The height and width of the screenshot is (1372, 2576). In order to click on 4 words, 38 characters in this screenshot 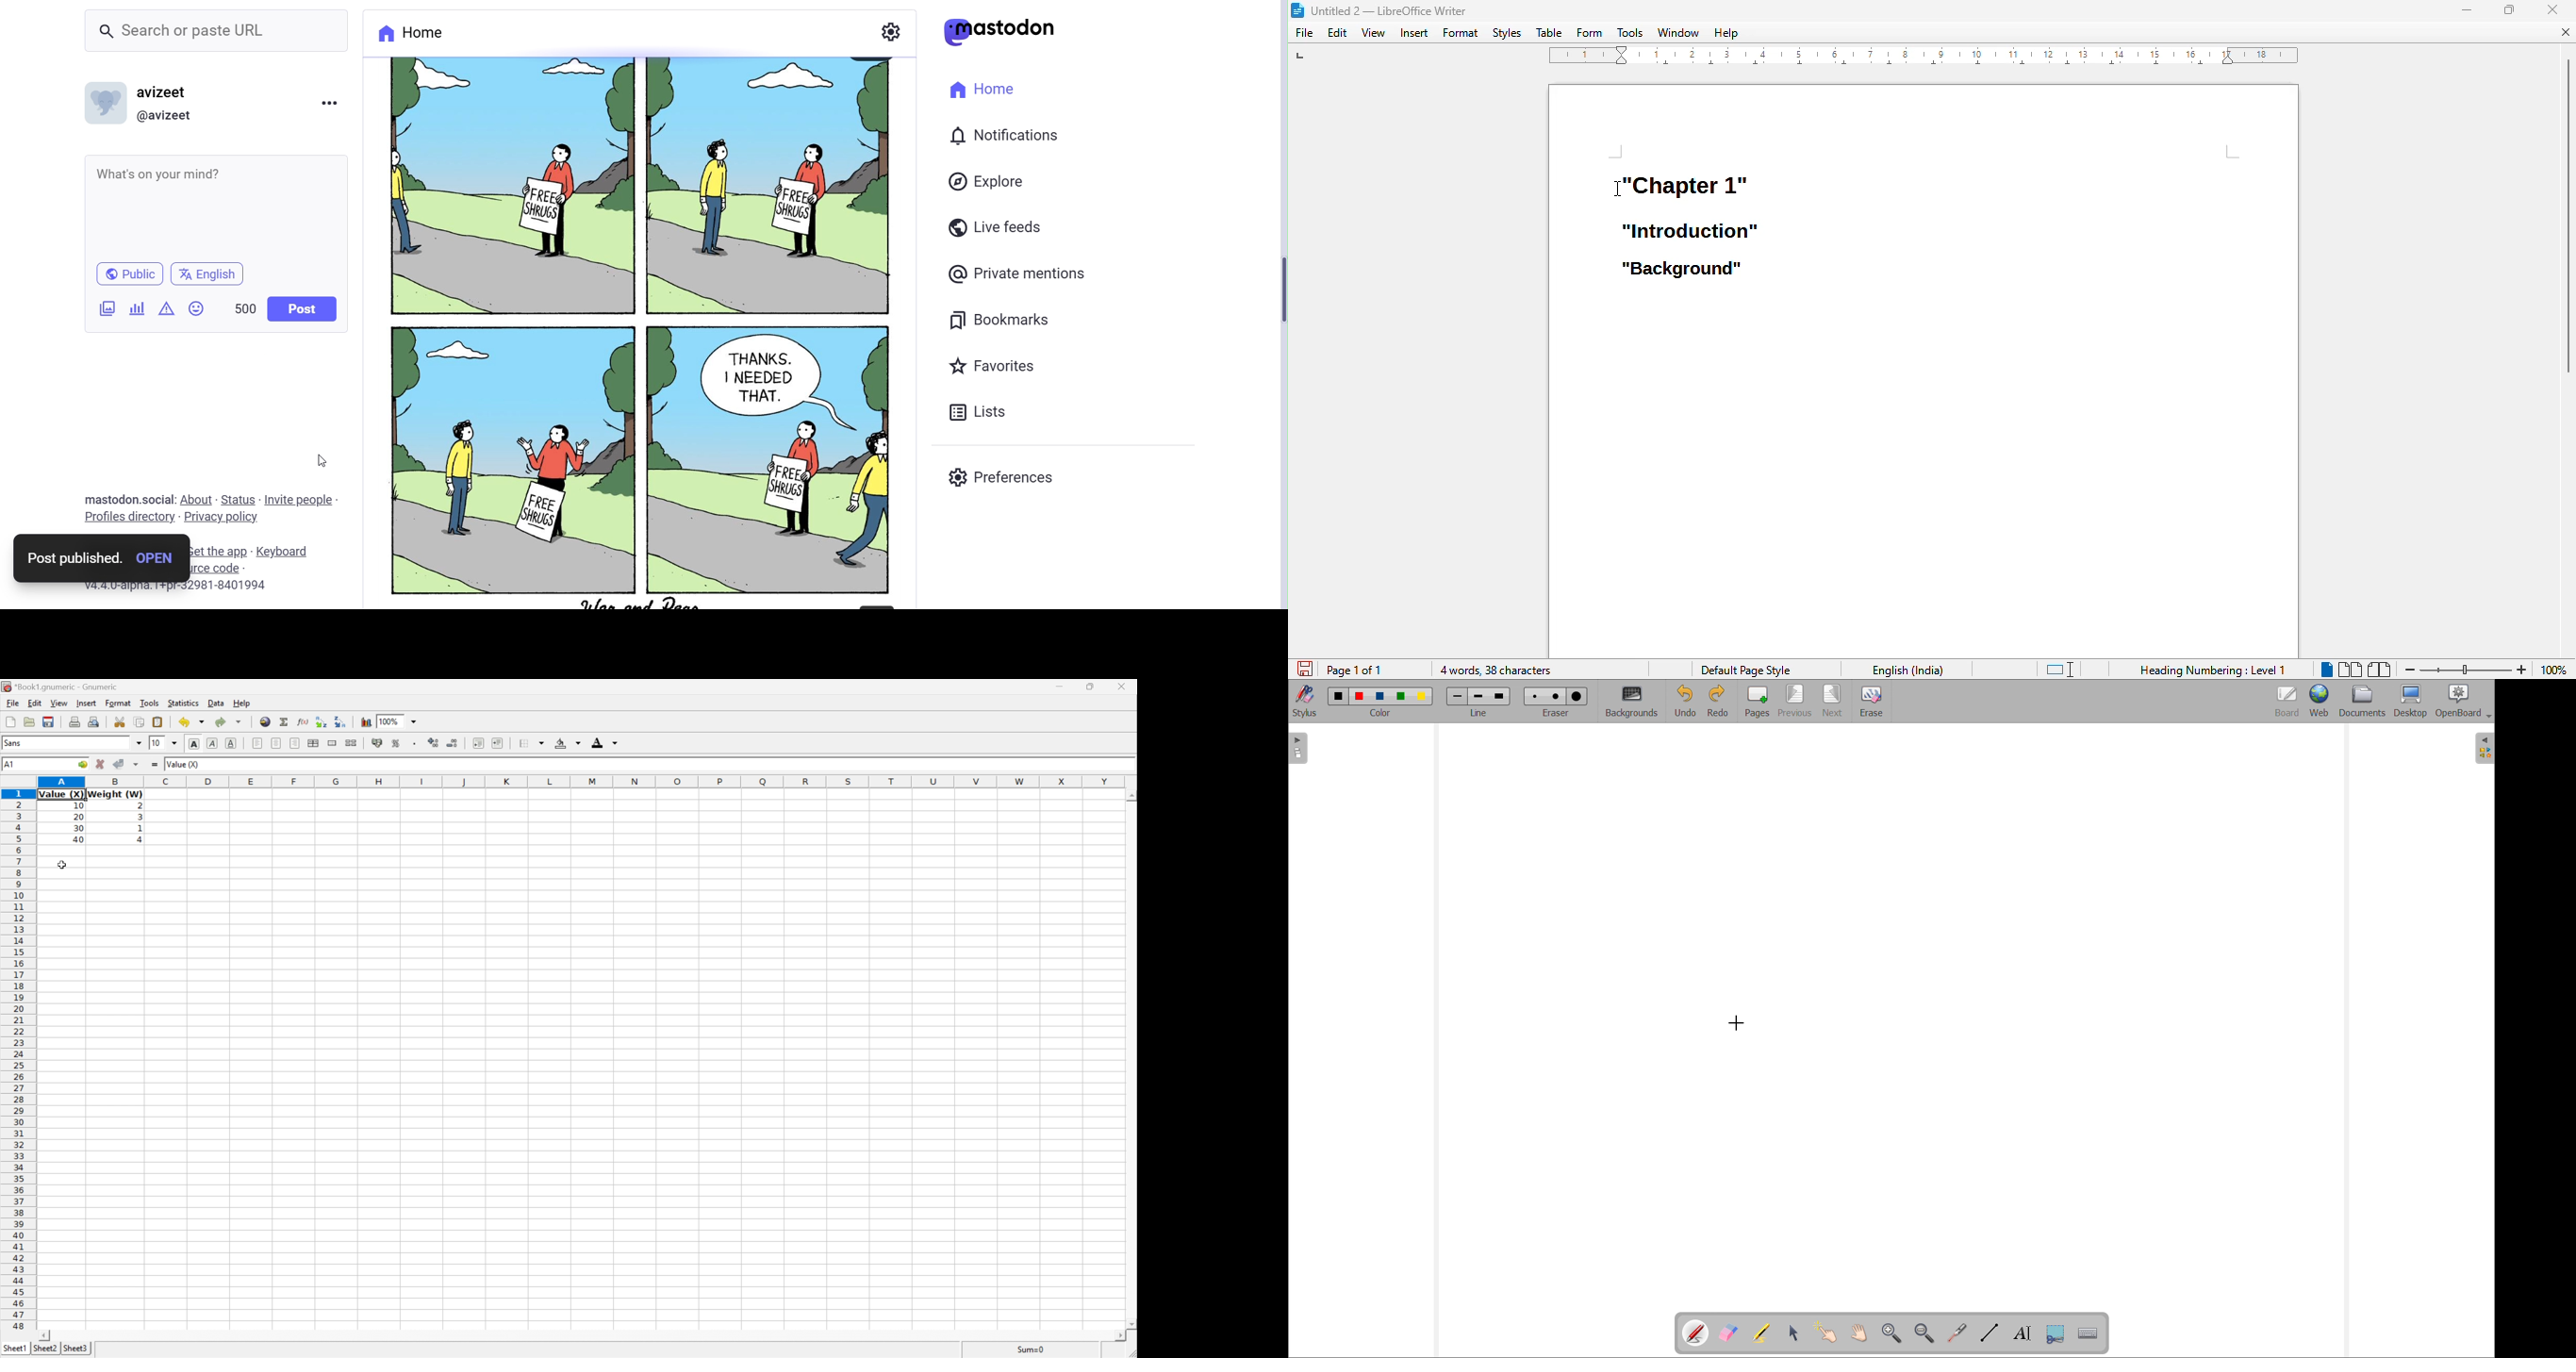, I will do `click(1495, 671)`.